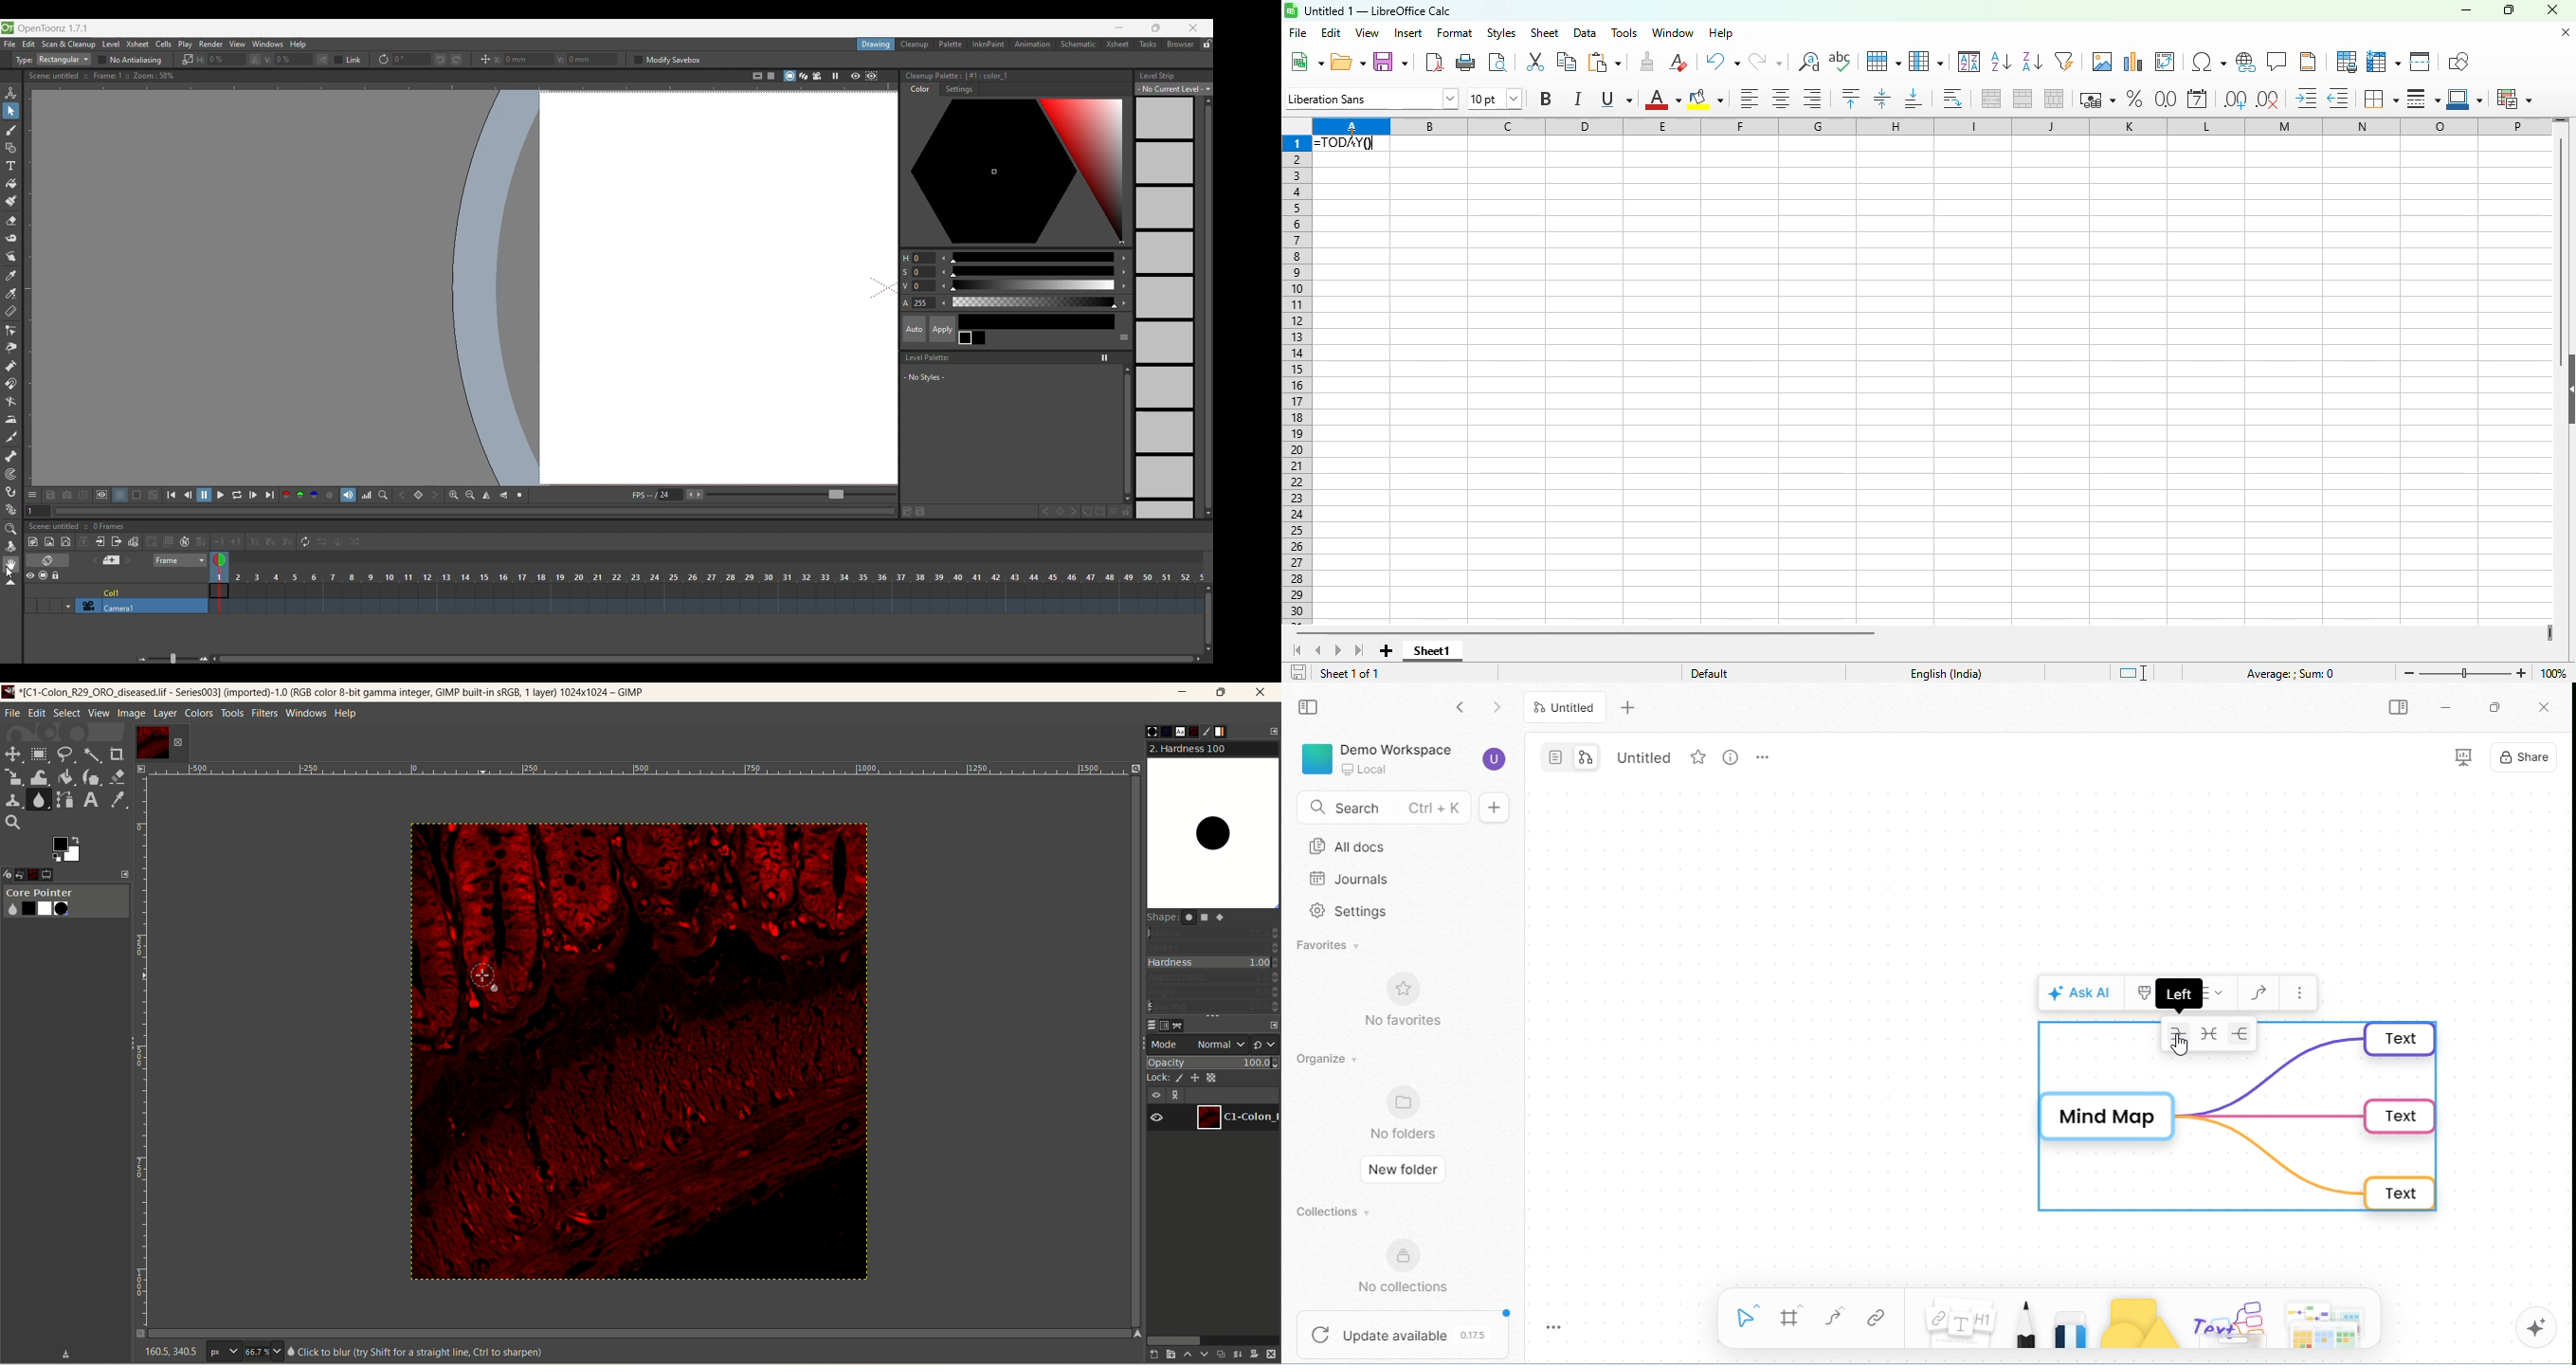 The image size is (2576, 1372). I want to click on others, so click(2226, 1322).